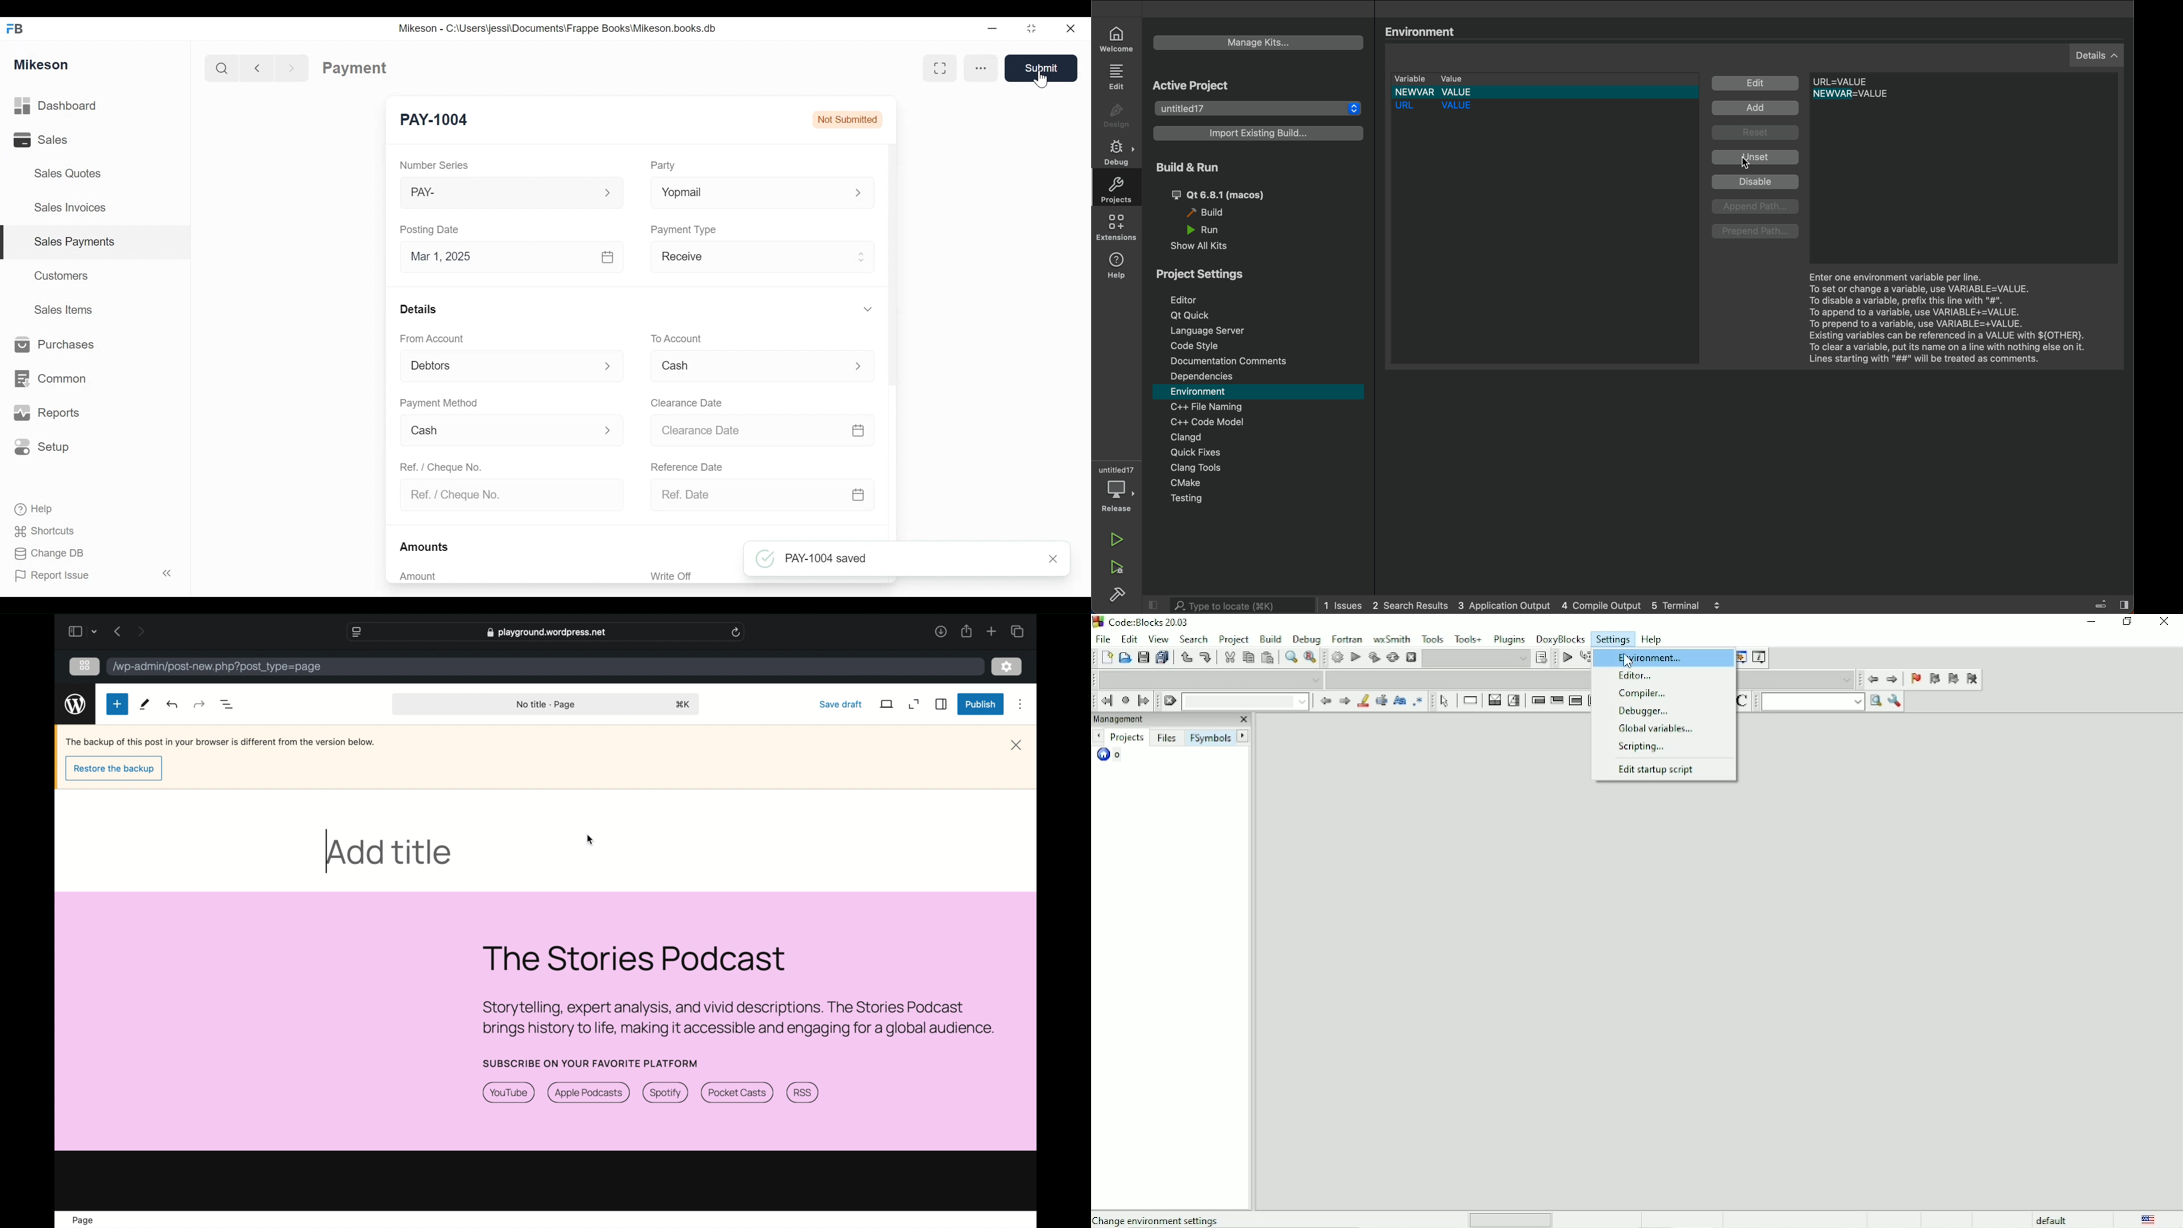  I want to click on Yopmal, so click(764, 192).